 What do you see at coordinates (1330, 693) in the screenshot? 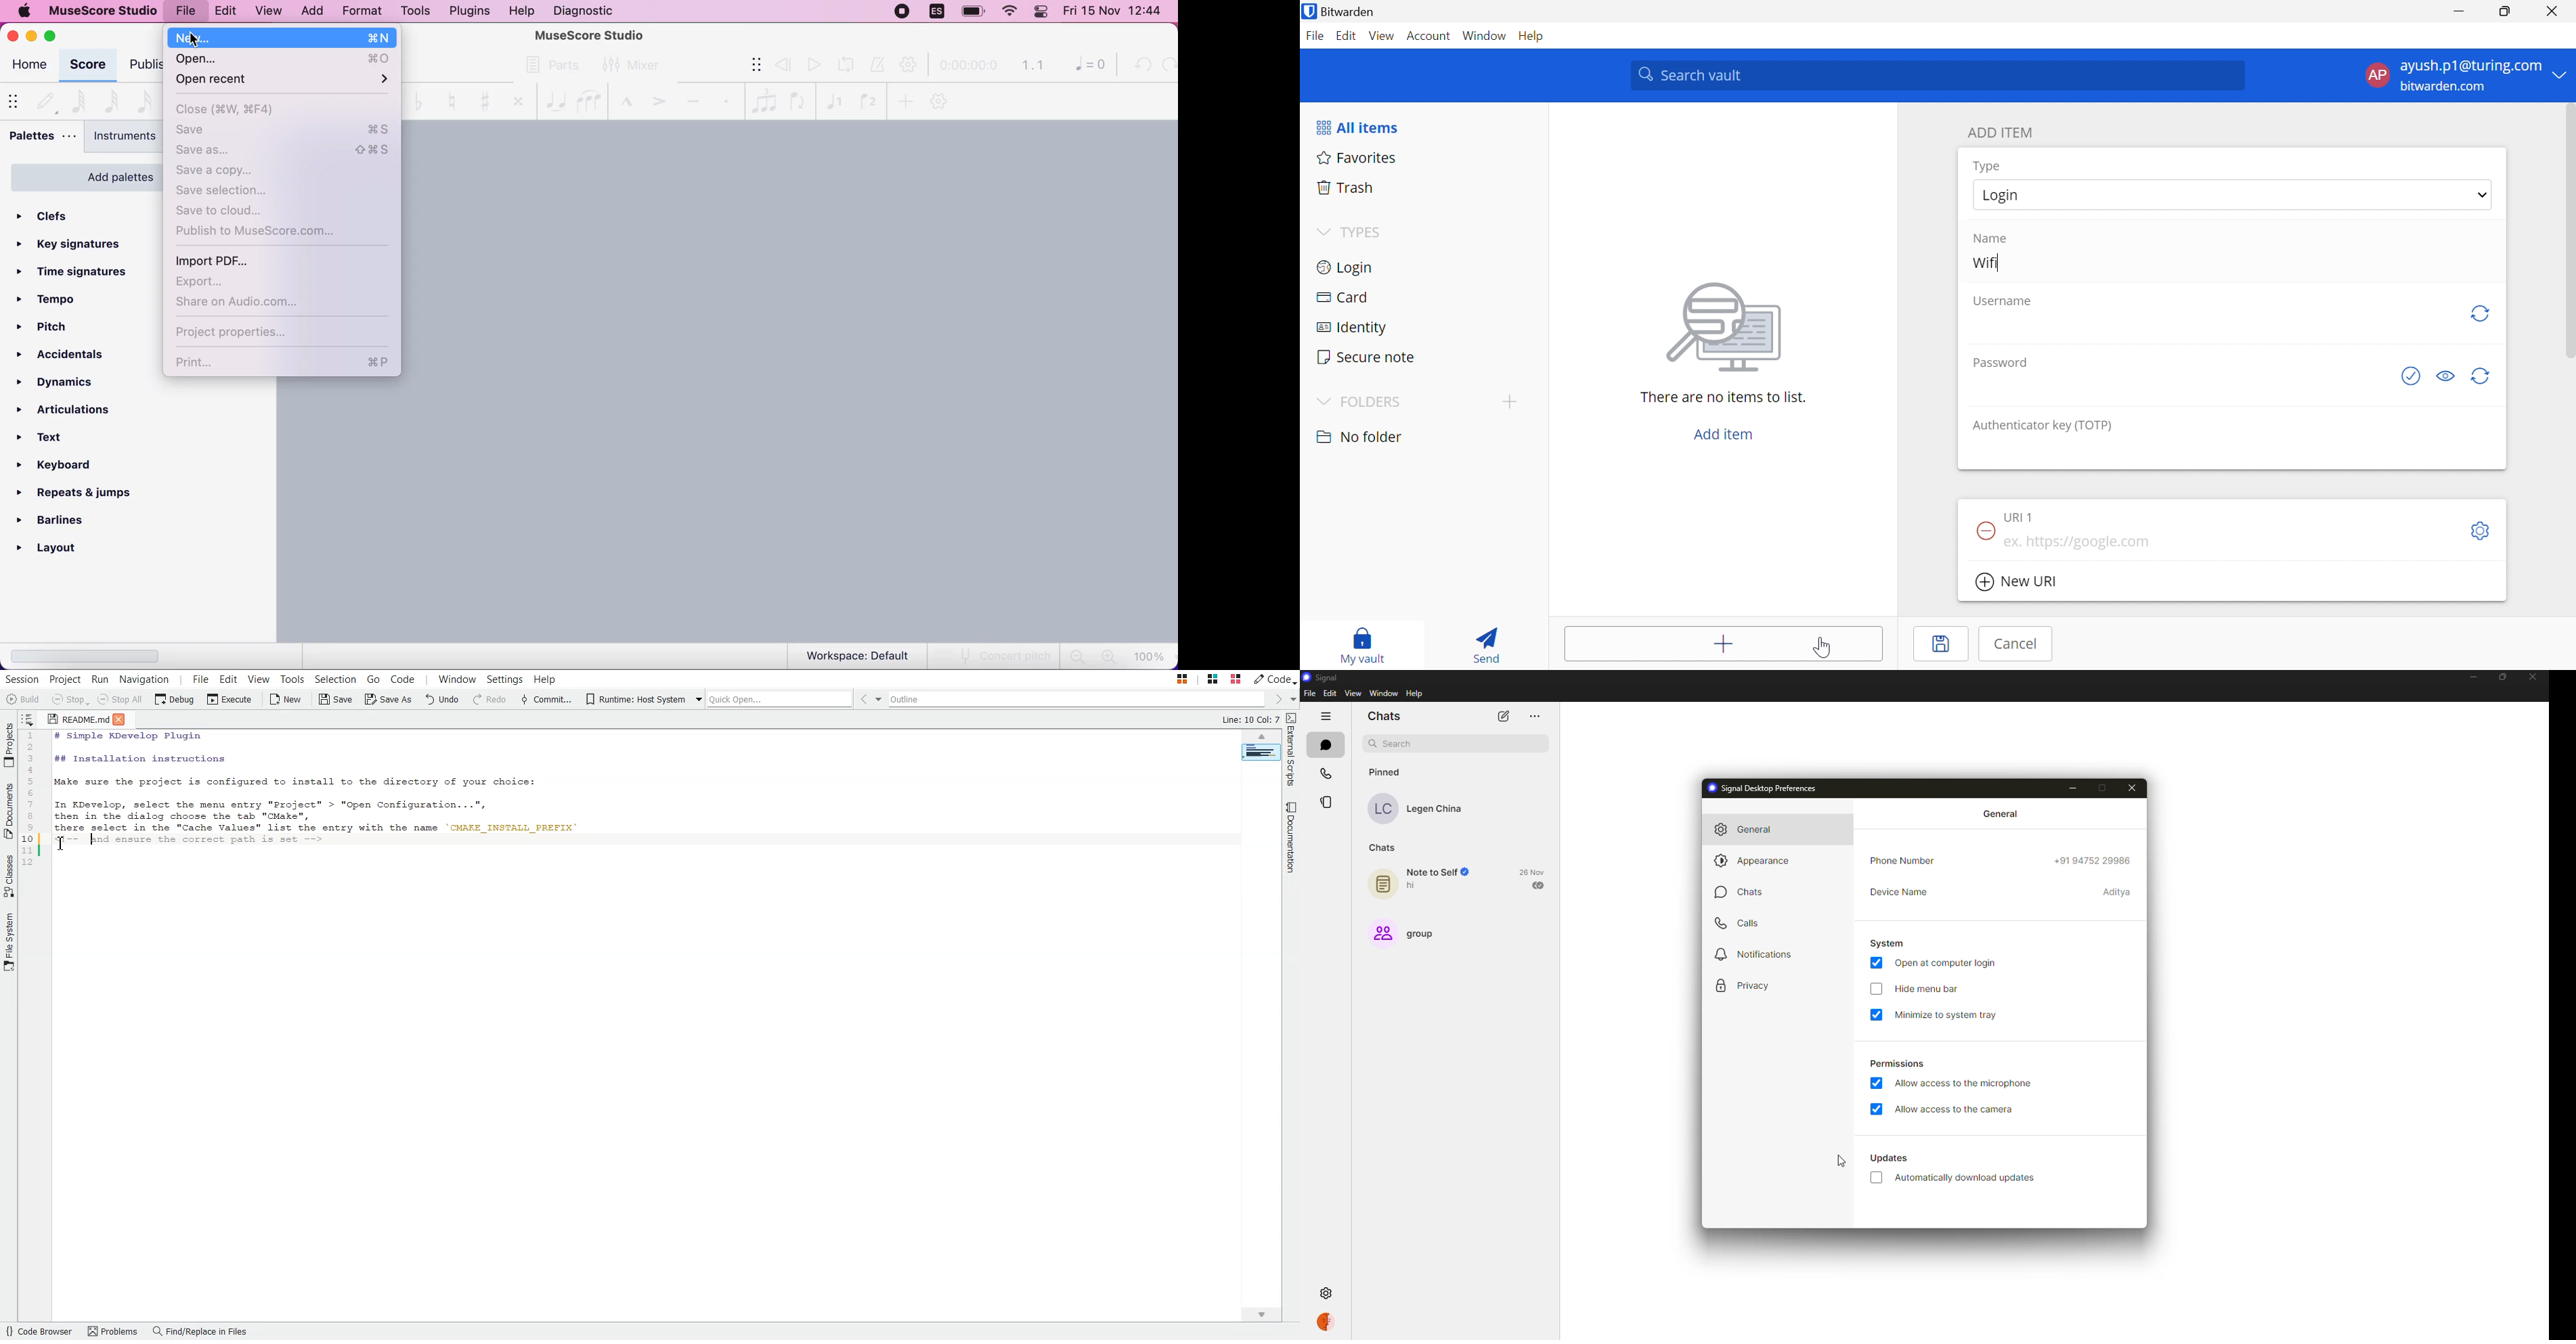
I see `edit` at bounding box center [1330, 693].